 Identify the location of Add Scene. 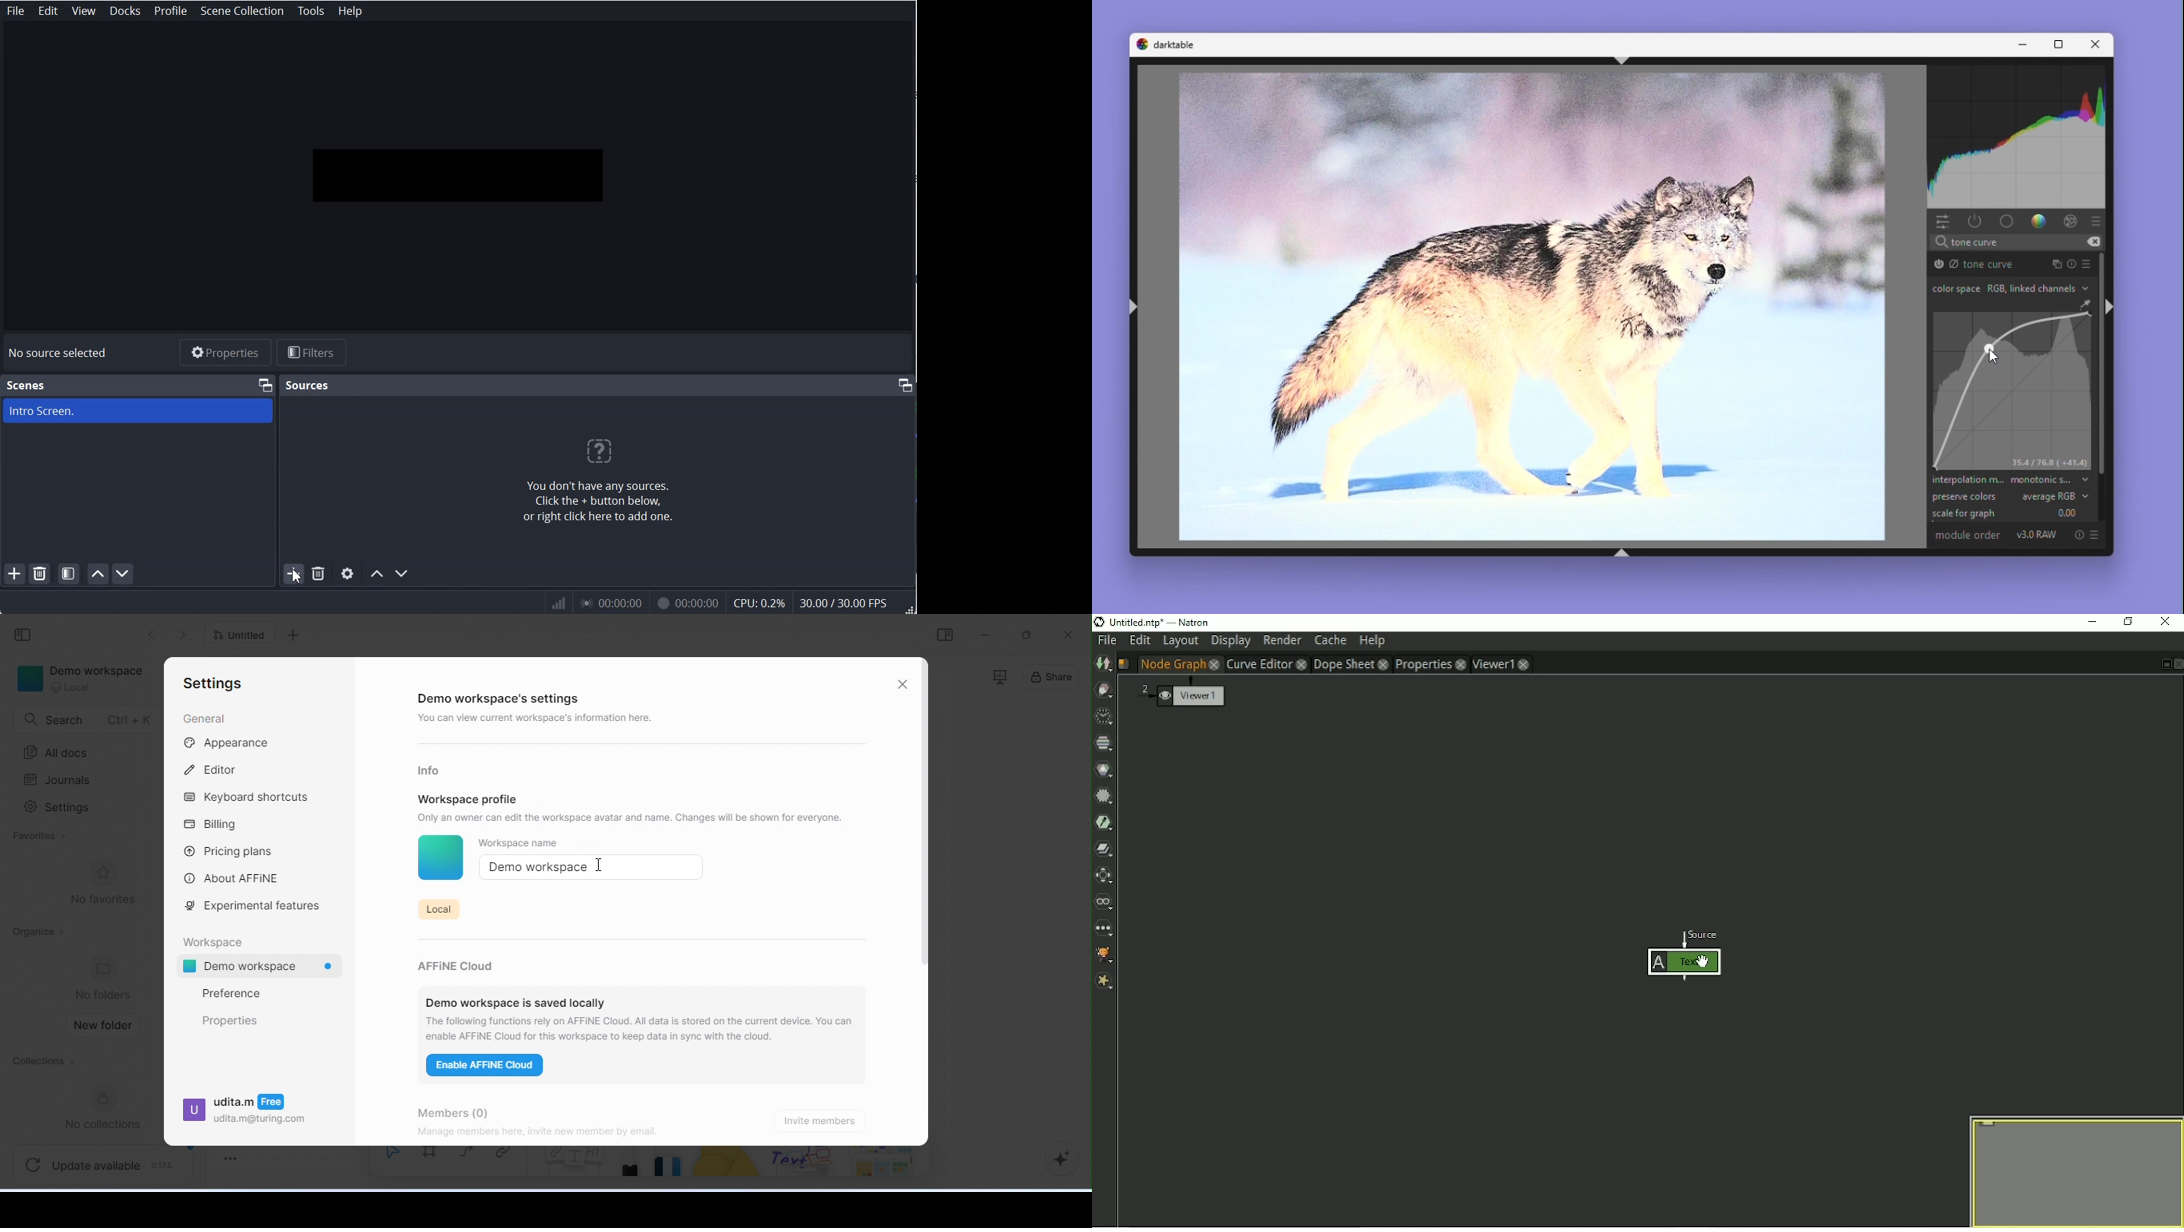
(14, 574).